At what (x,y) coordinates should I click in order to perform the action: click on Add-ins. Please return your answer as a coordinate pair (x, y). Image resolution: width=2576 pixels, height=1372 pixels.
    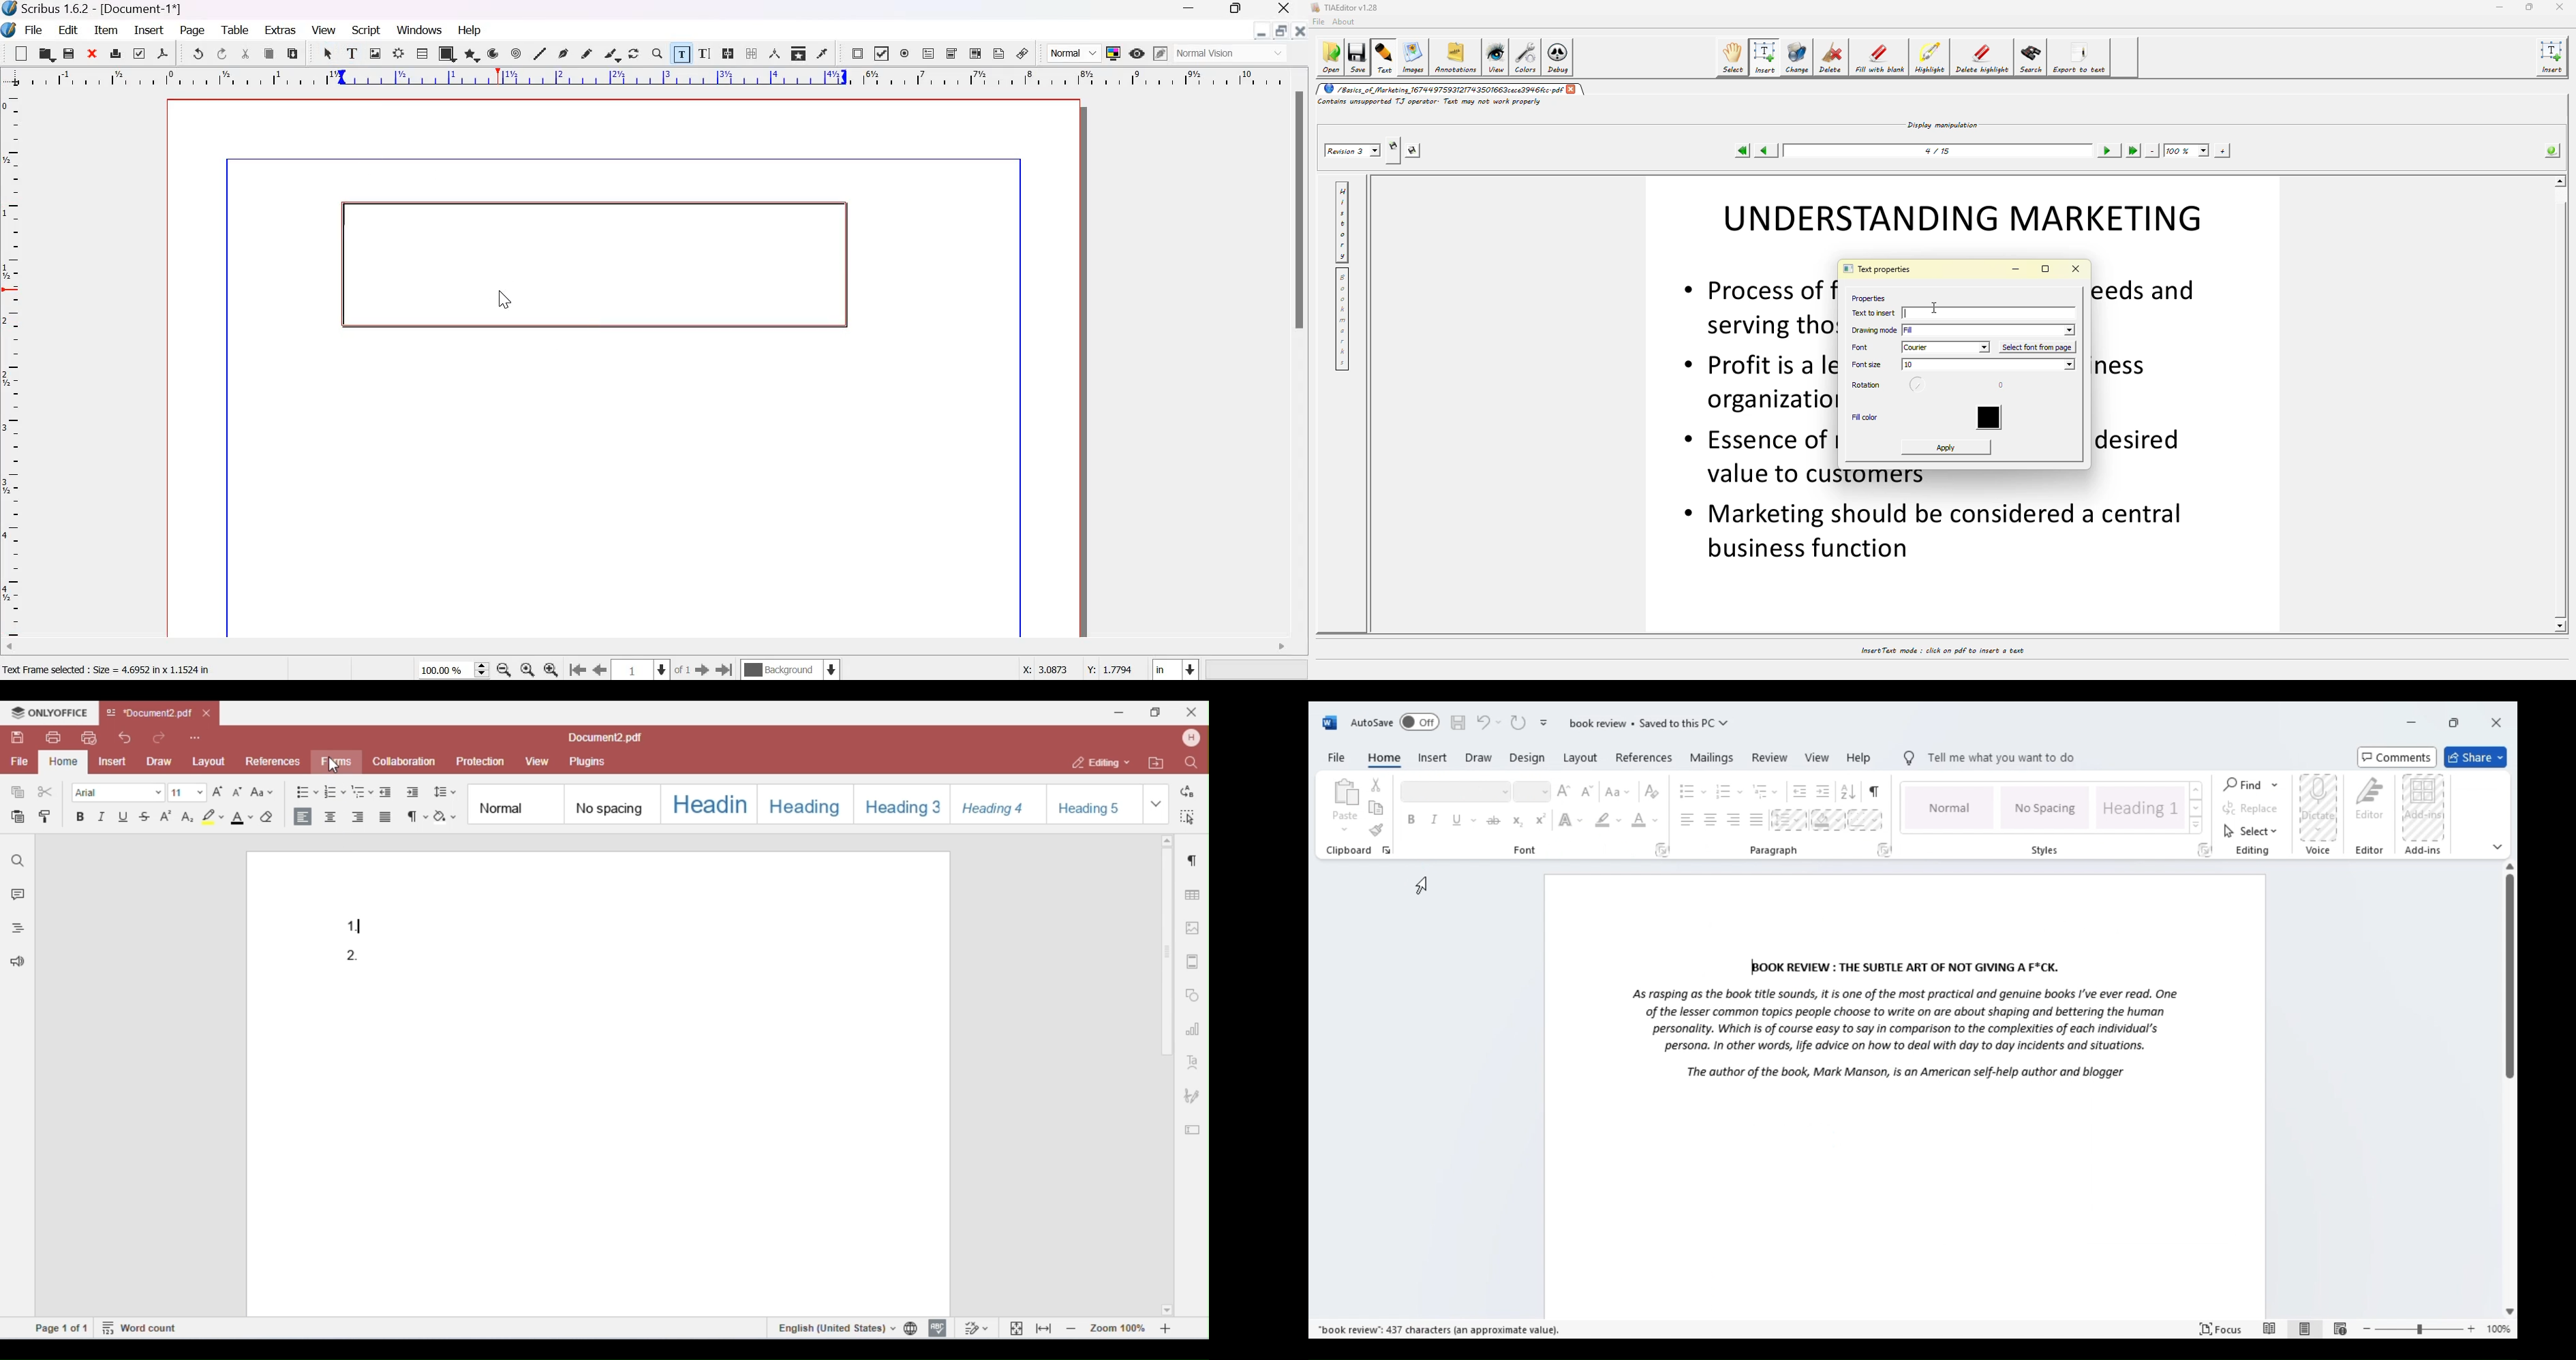
    Looking at the image, I should click on (2424, 815).